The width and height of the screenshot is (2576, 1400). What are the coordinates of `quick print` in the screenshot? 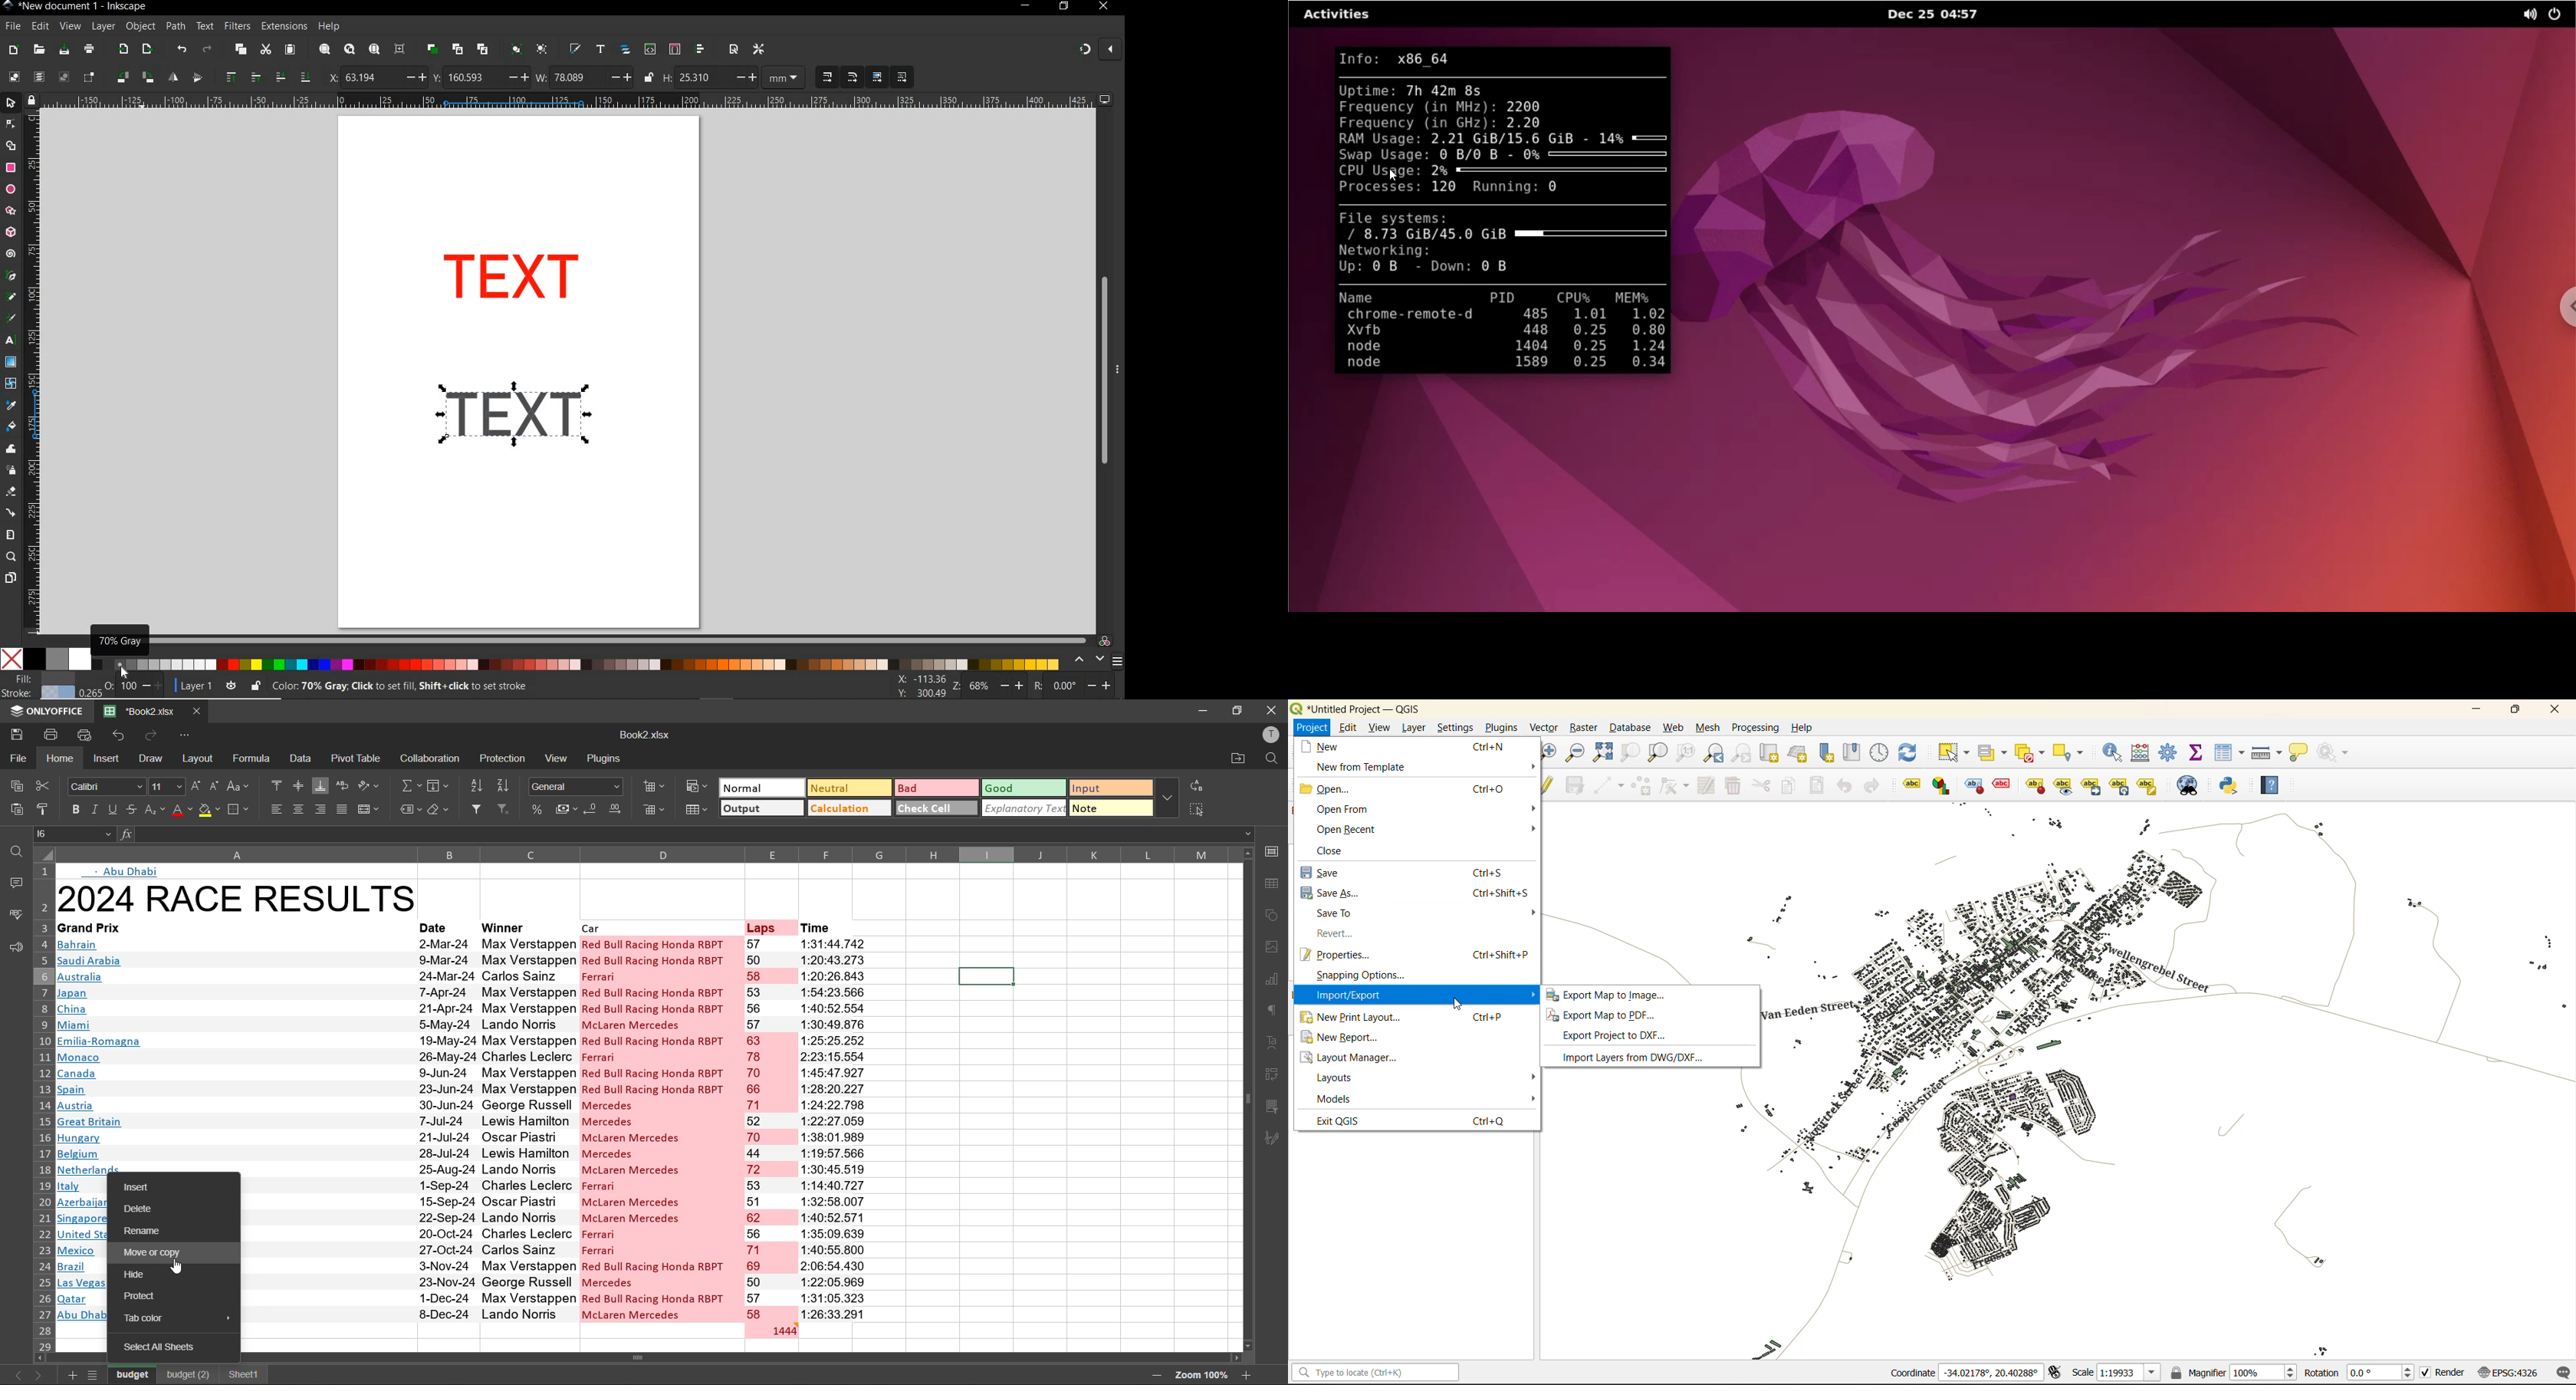 It's located at (86, 734).